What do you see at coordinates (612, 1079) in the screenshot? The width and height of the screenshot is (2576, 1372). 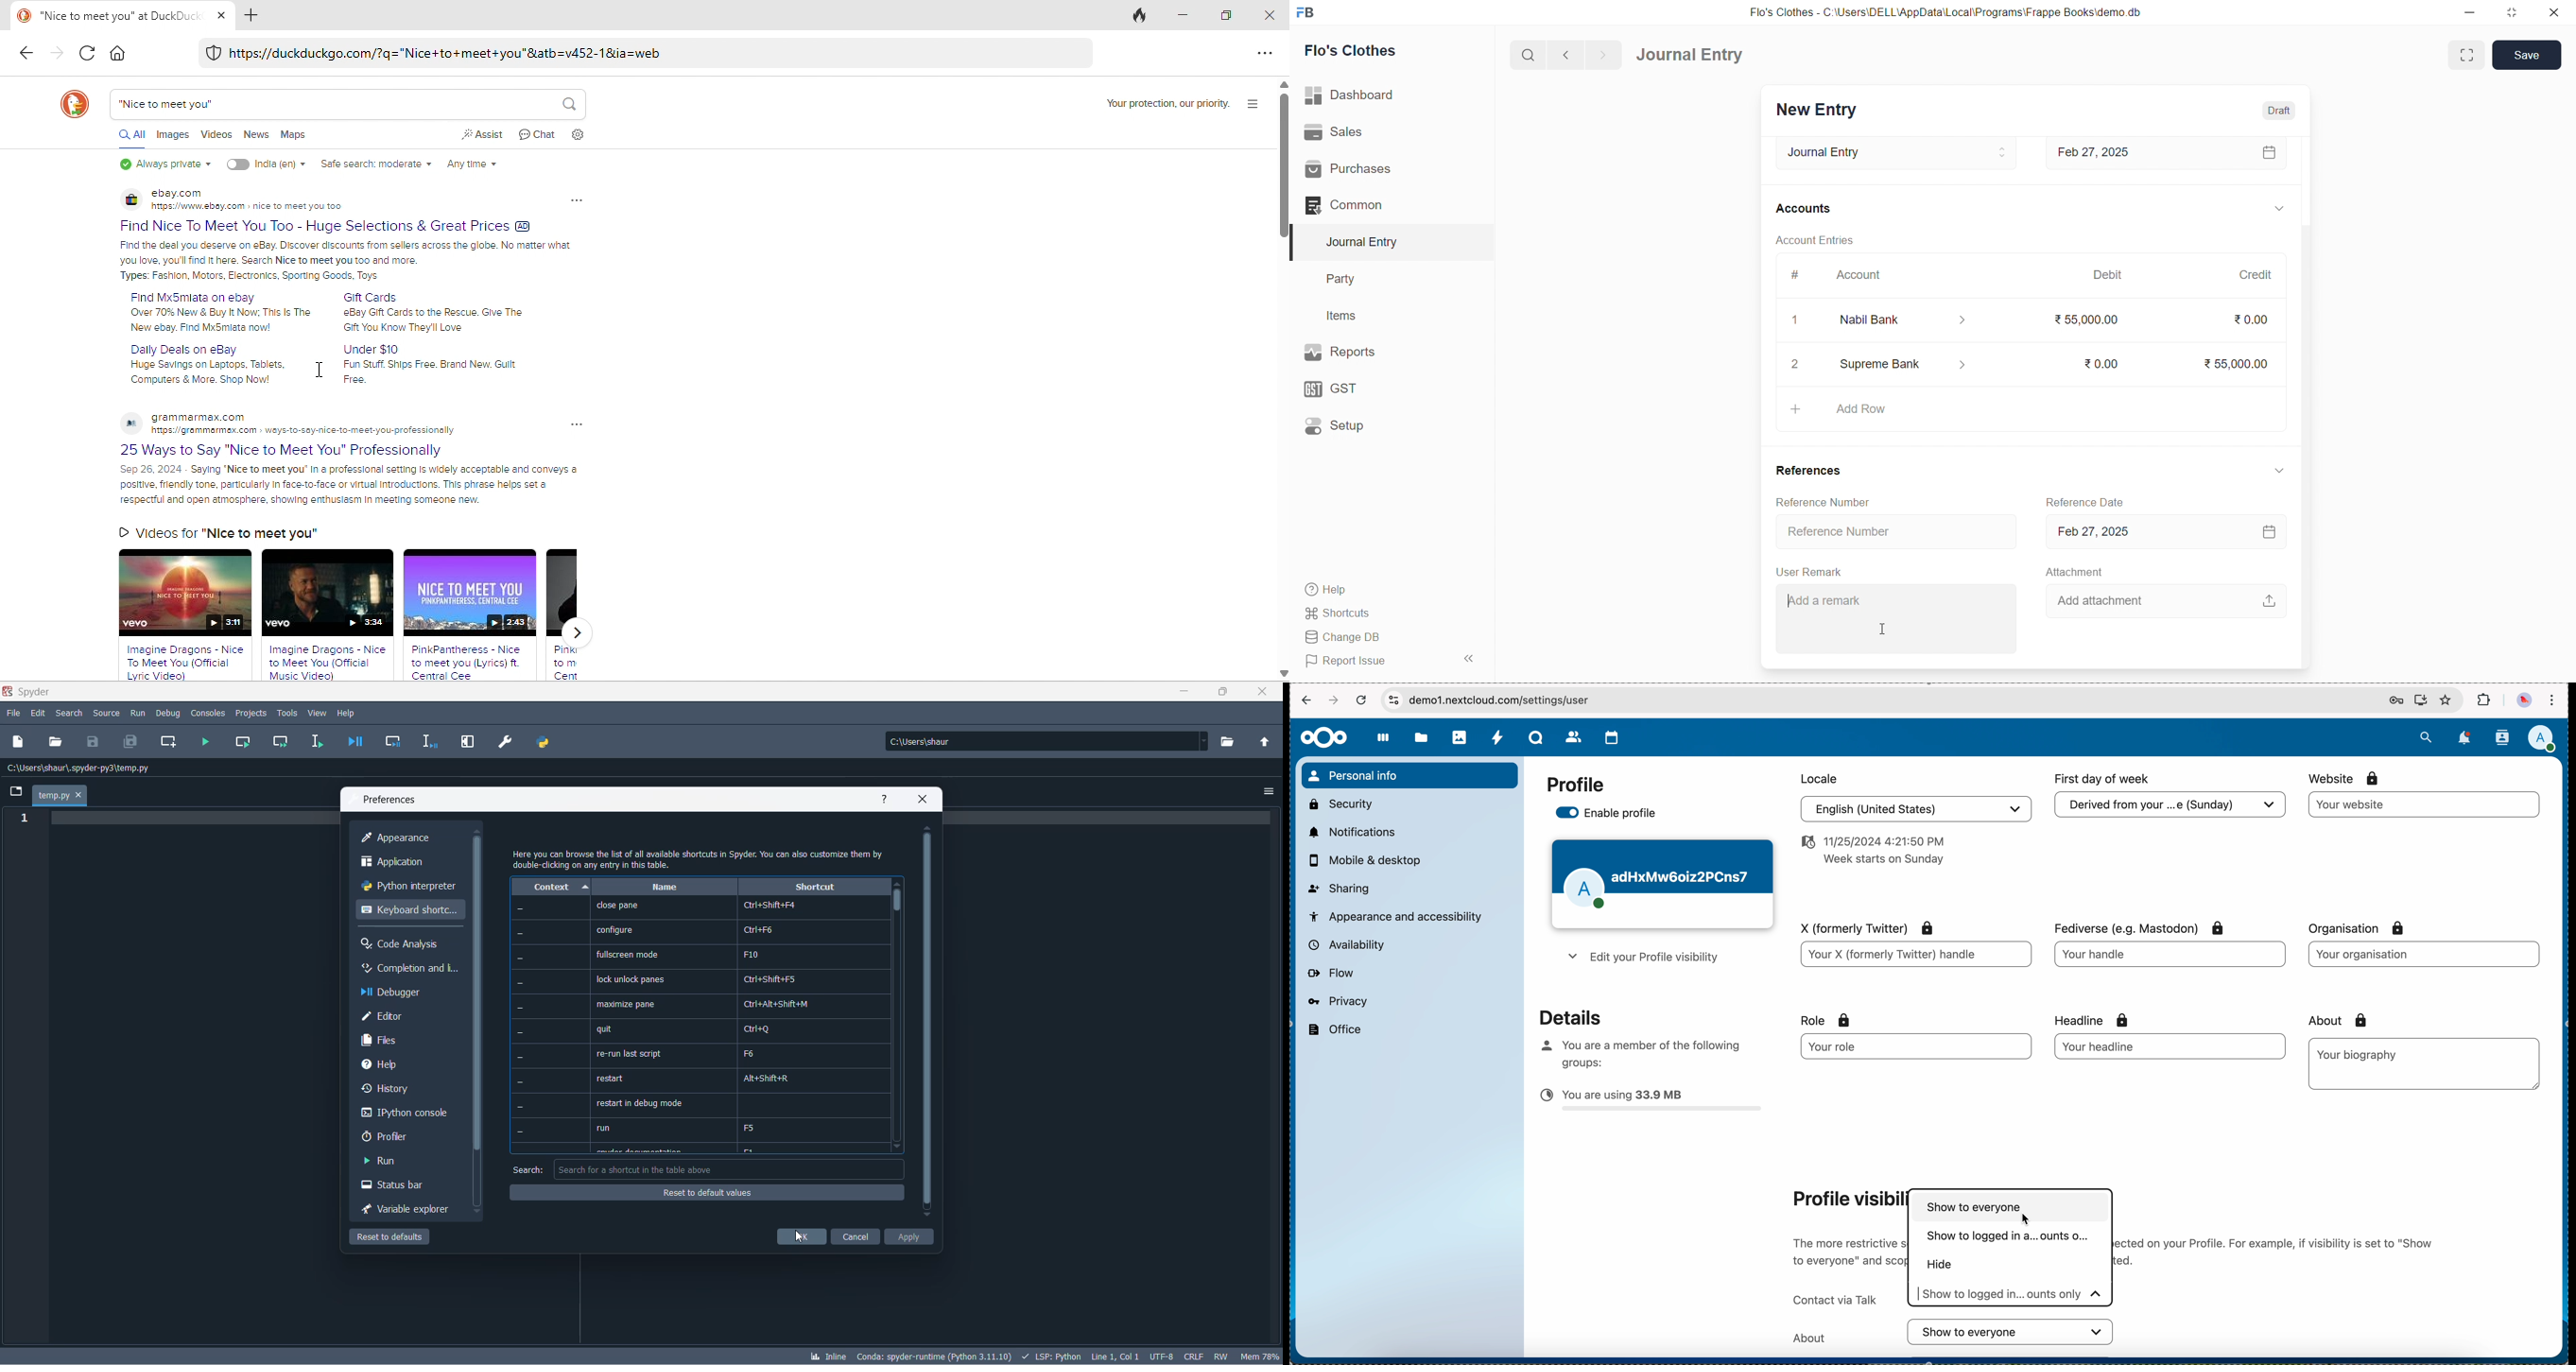 I see `restart` at bounding box center [612, 1079].